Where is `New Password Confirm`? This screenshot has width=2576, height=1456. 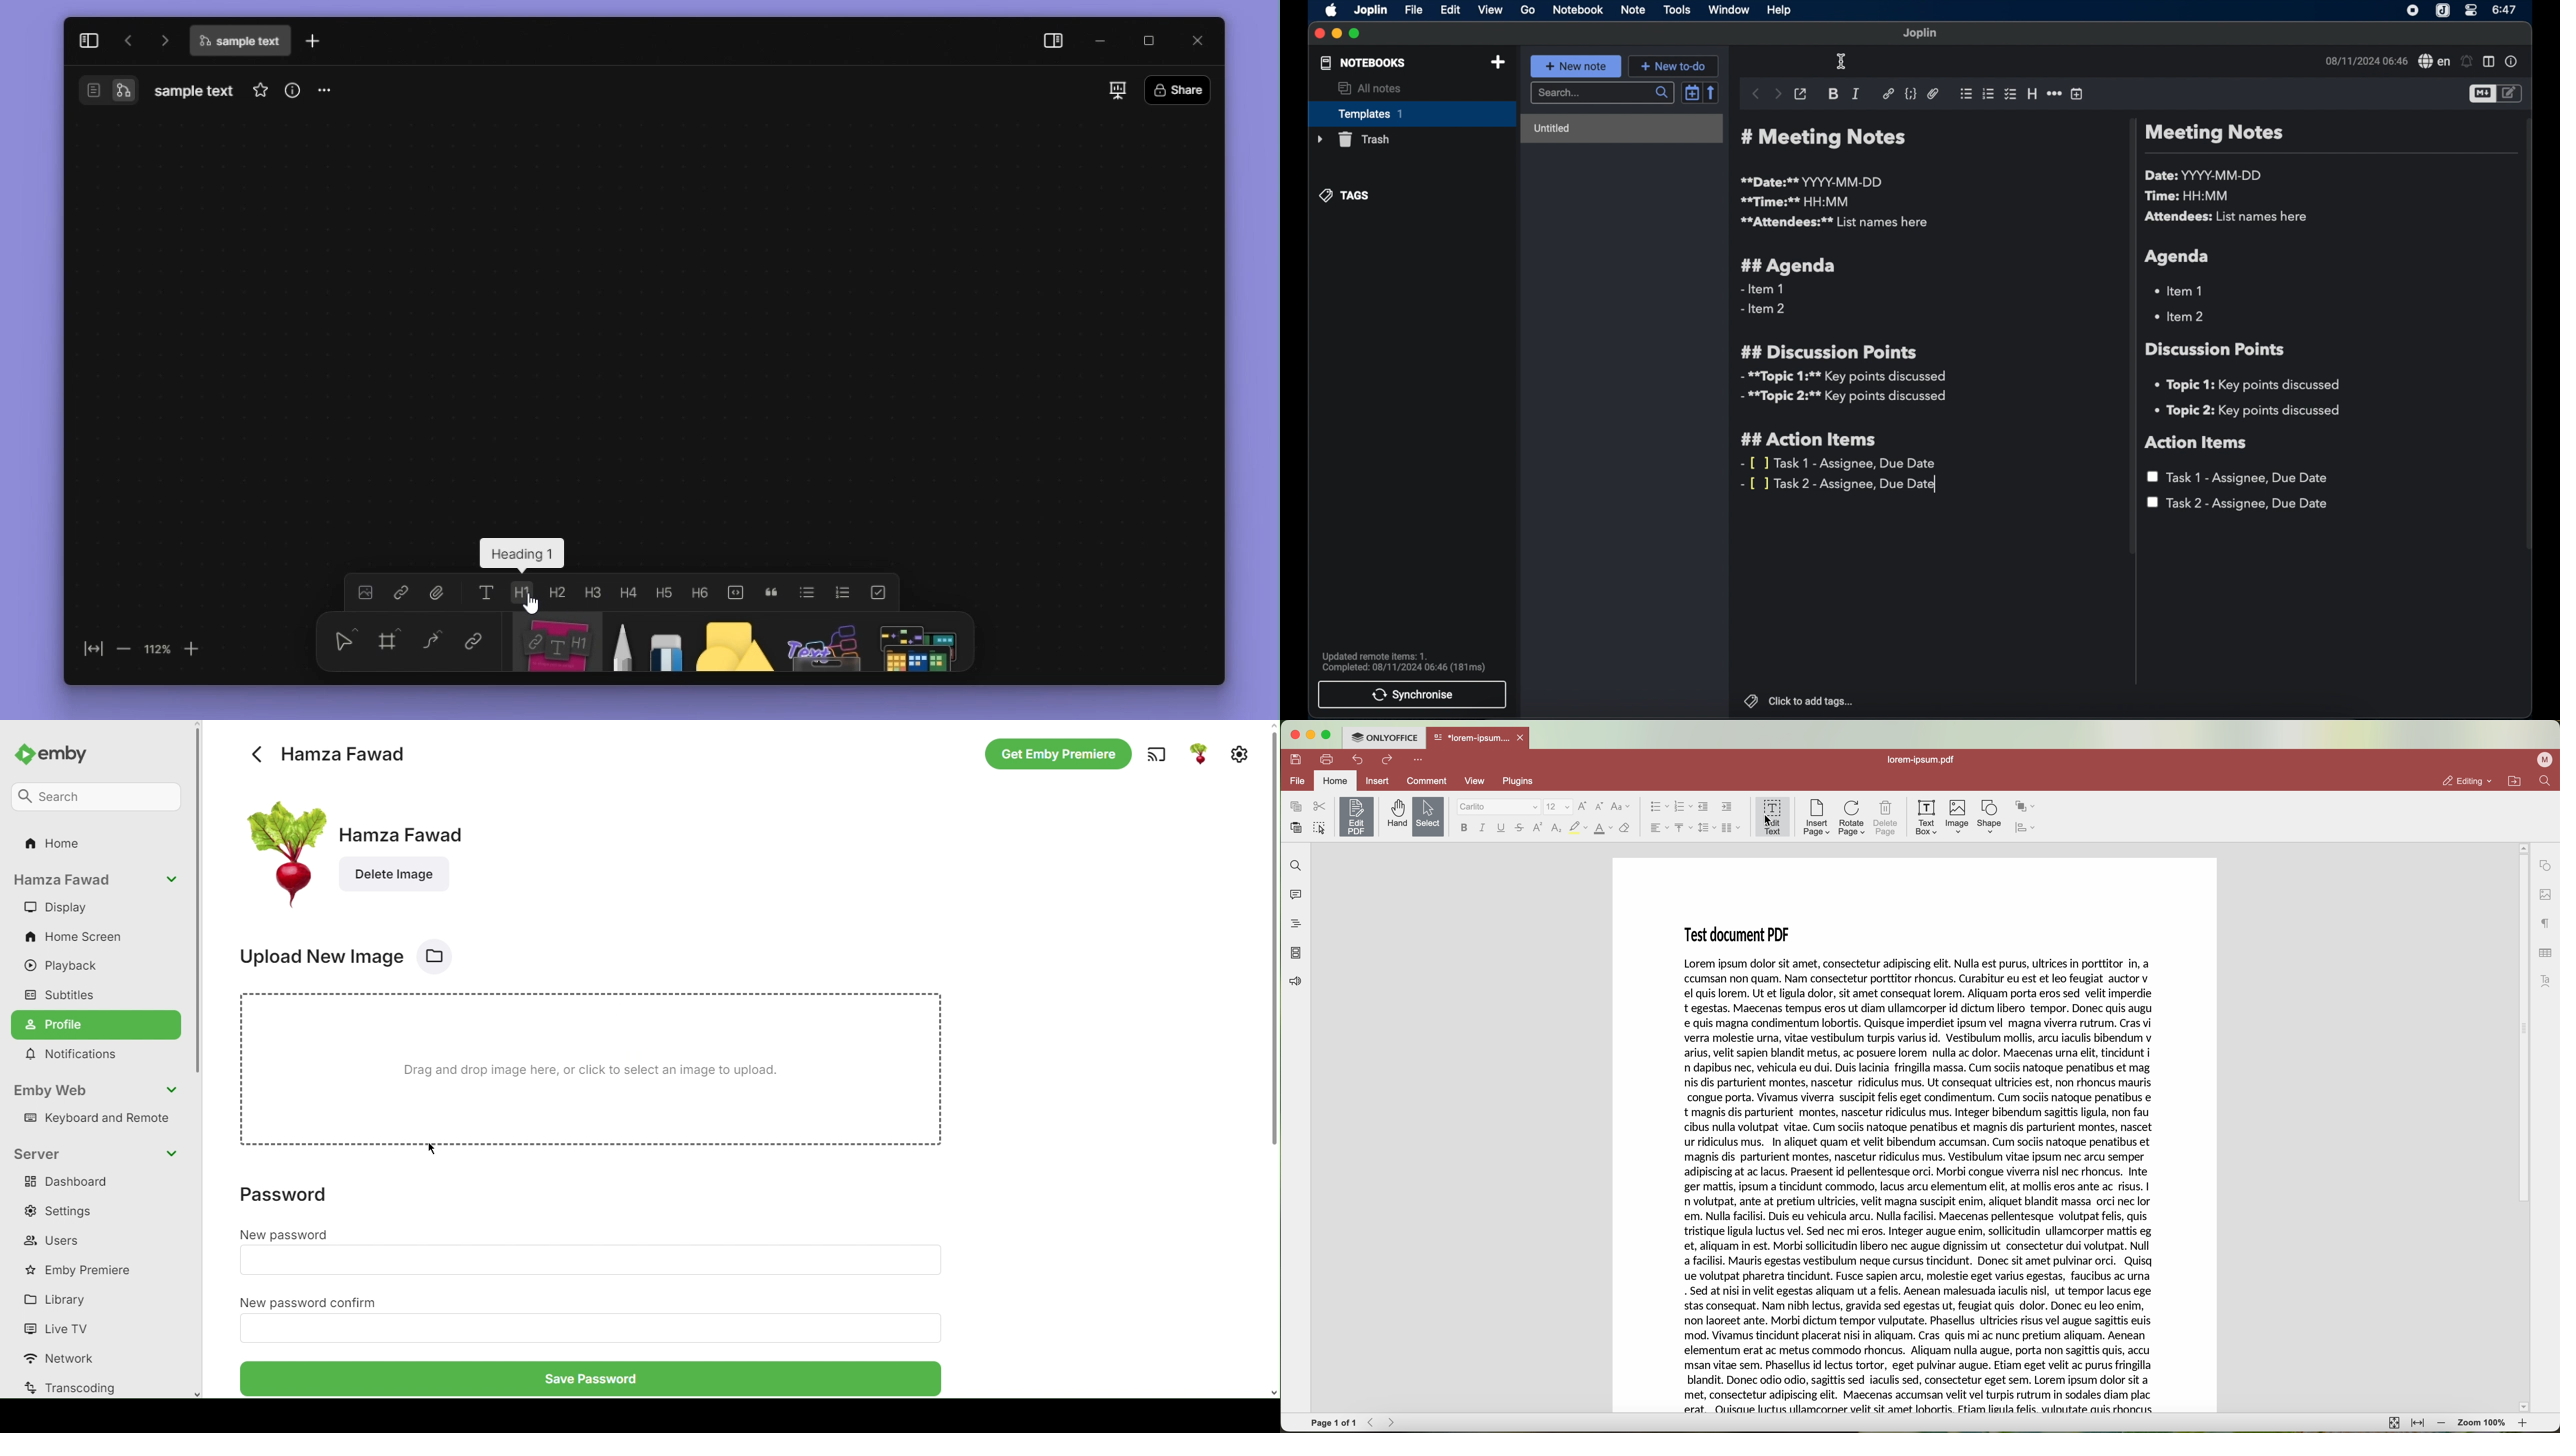
New Password Confirm is located at coordinates (595, 1330).